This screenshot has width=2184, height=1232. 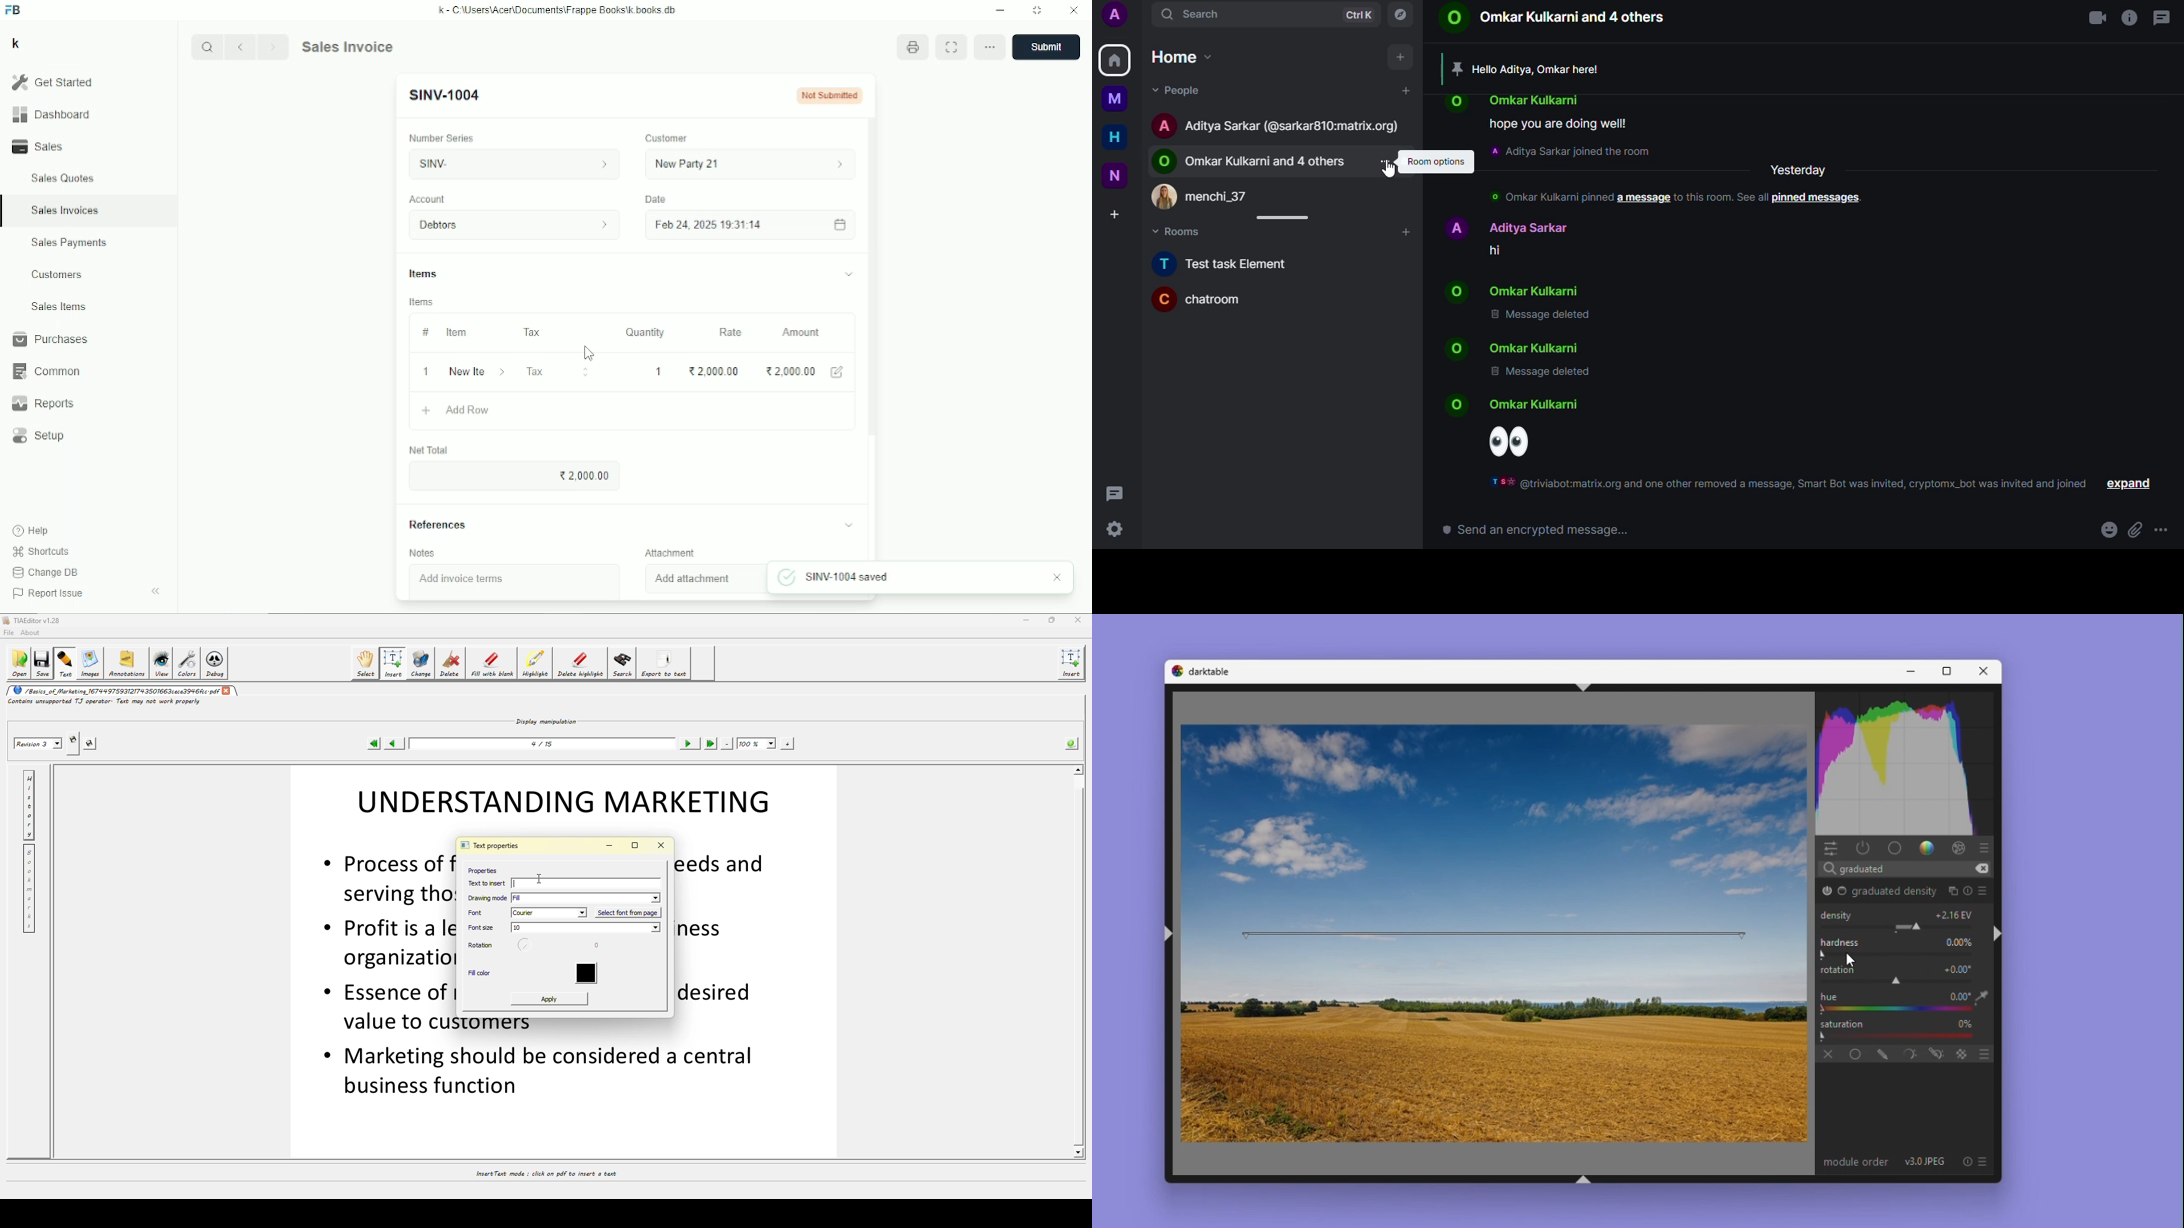 What do you see at coordinates (1117, 532) in the screenshot?
I see `quick settings` at bounding box center [1117, 532].